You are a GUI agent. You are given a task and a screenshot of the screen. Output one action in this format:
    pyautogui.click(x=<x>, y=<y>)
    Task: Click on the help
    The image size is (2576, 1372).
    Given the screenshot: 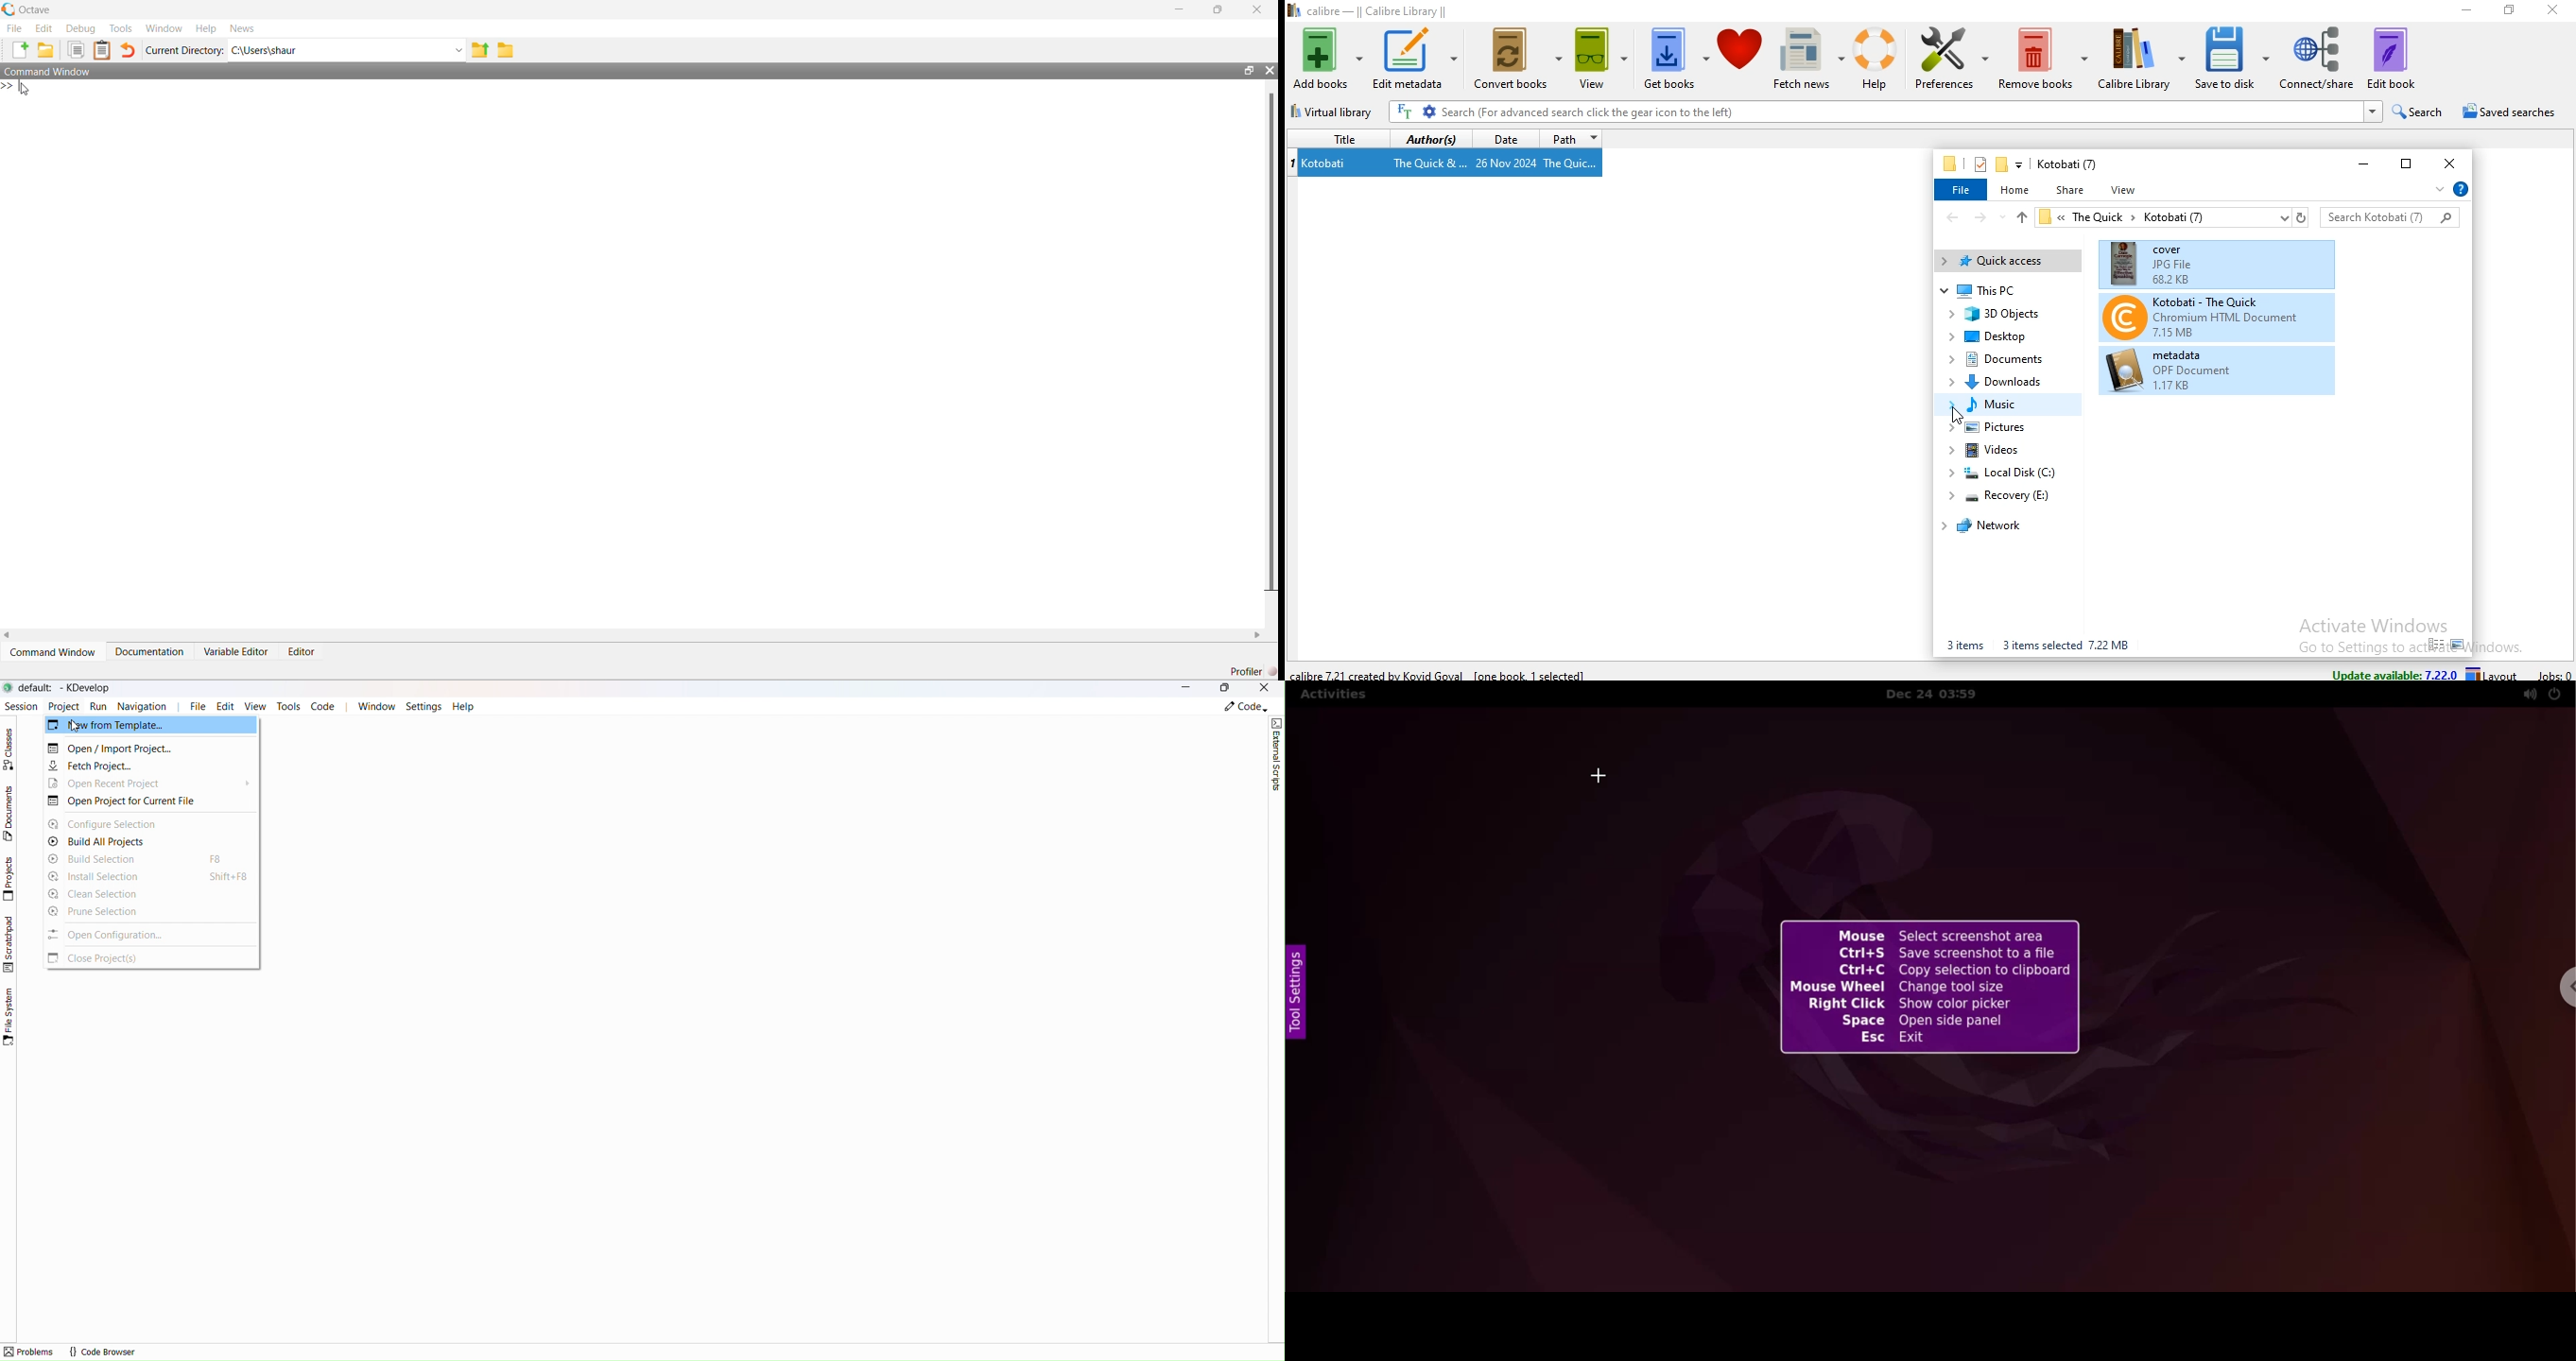 What is the action you would take?
    pyautogui.click(x=1875, y=58)
    